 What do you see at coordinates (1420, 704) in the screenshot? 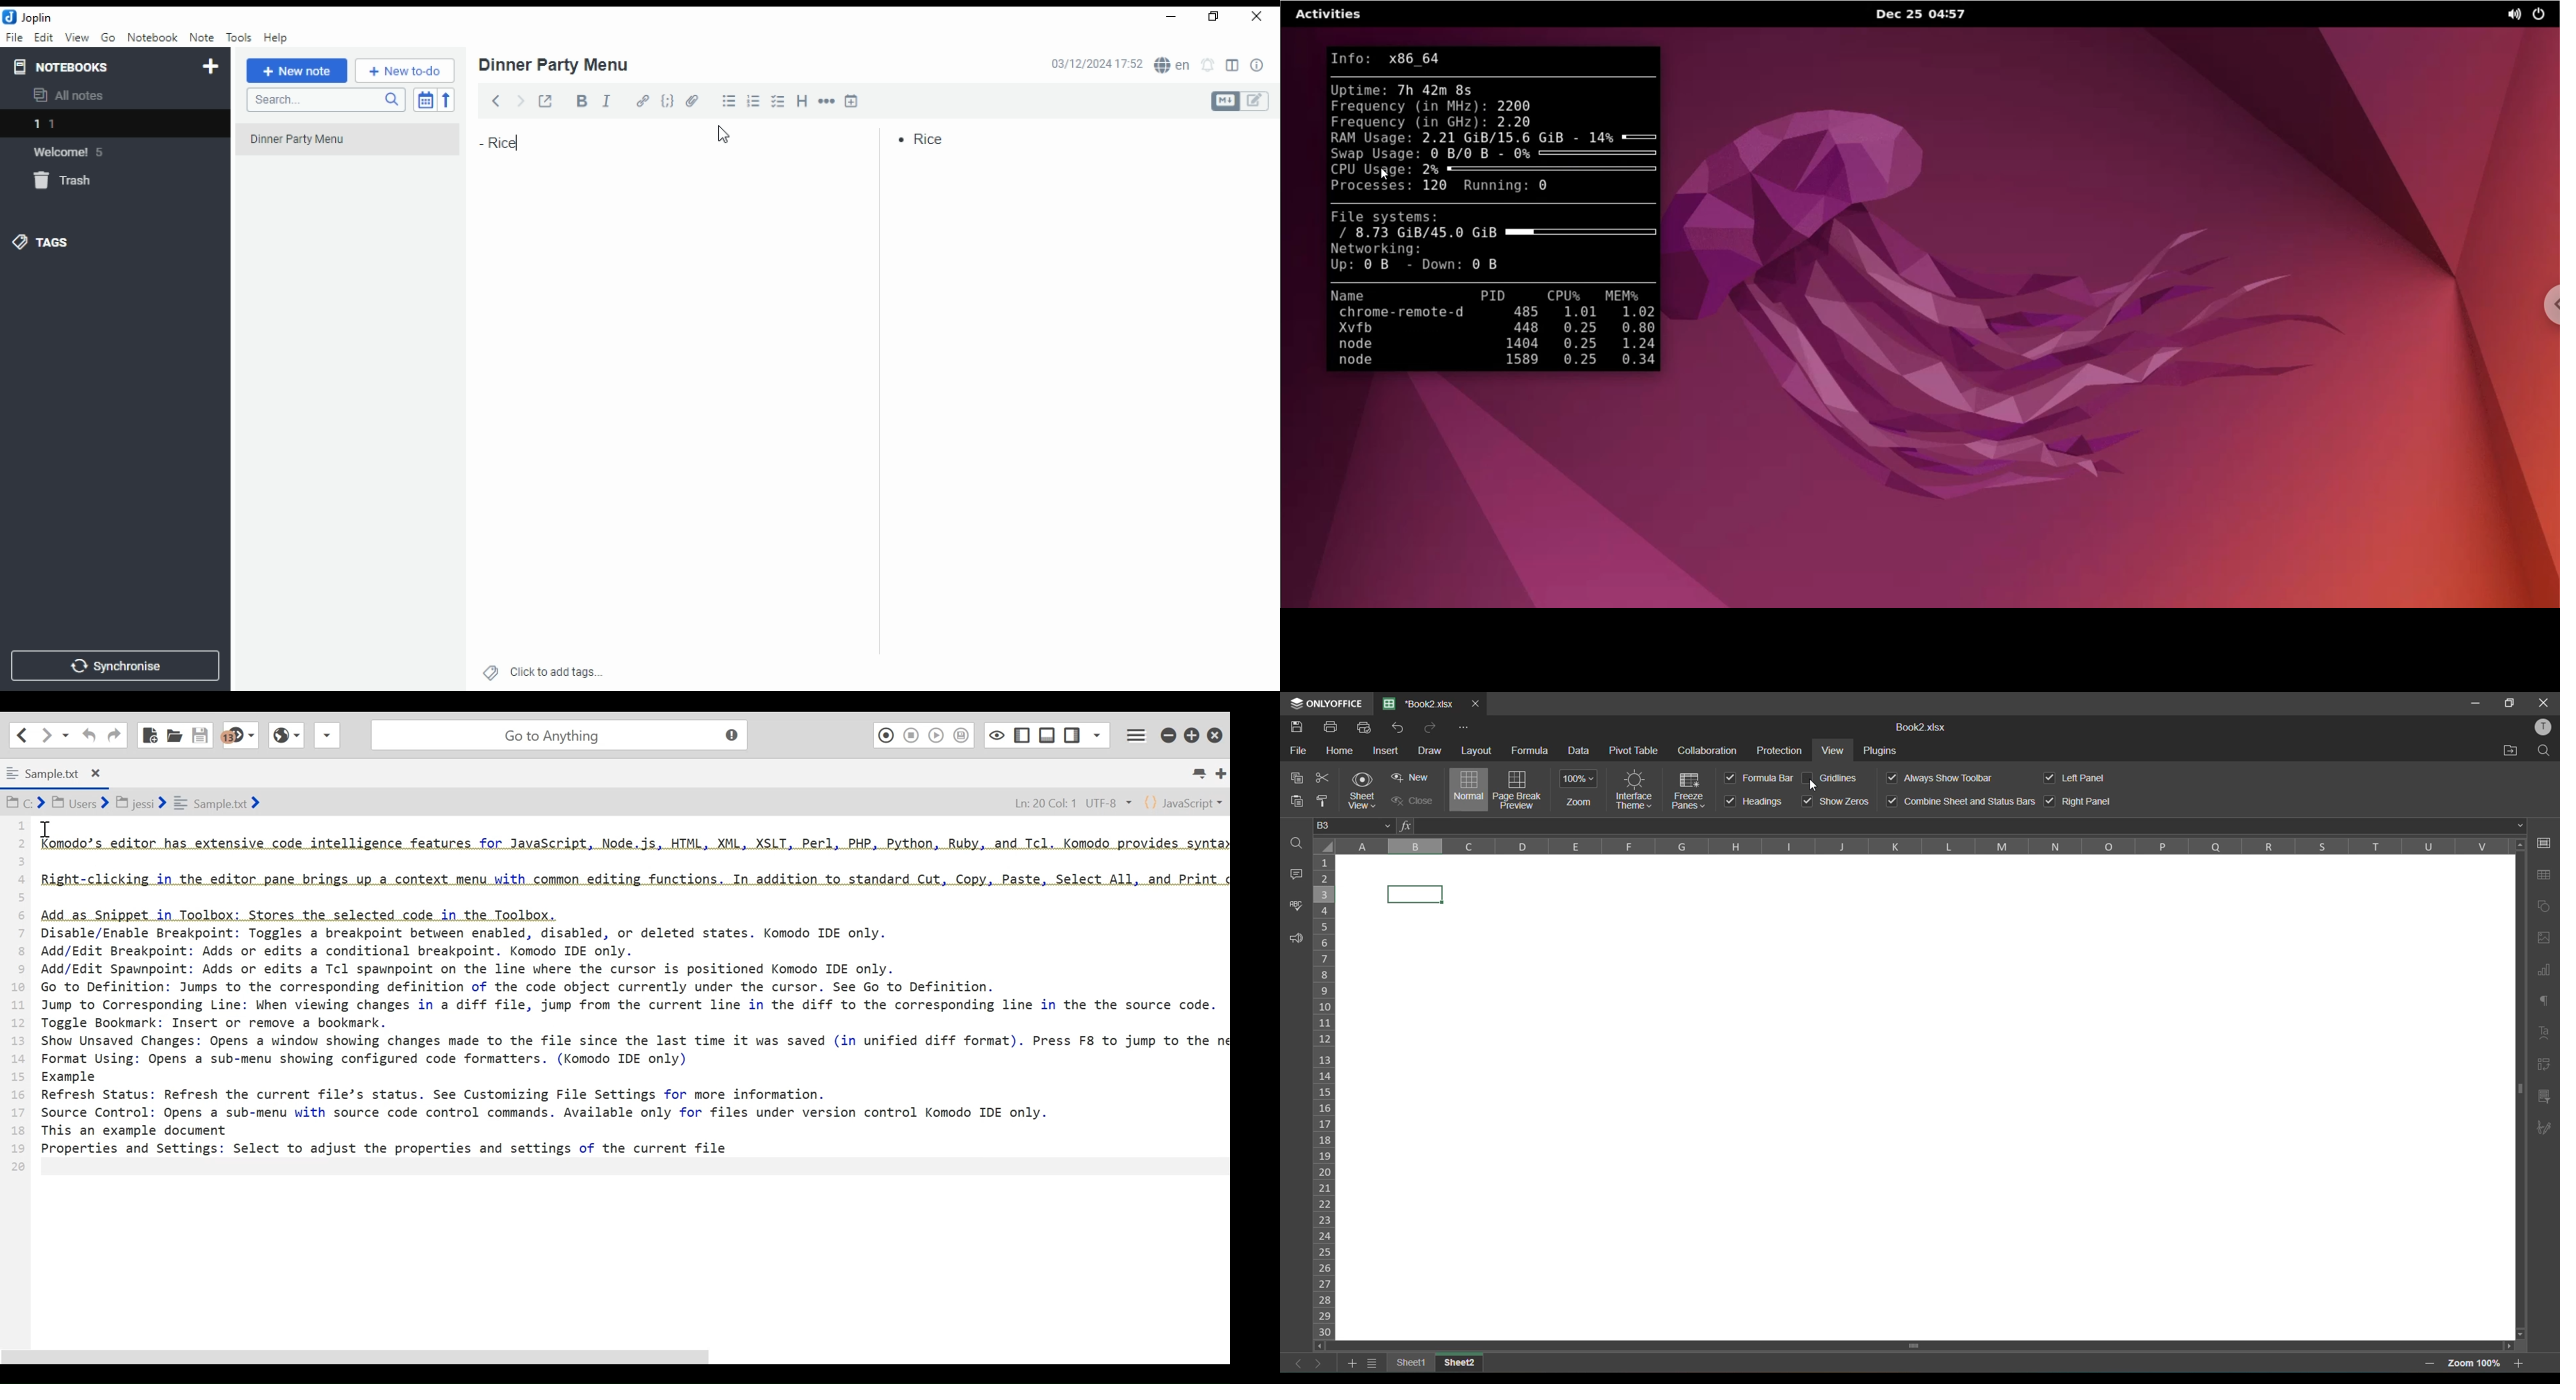
I see `book2.xlsx` at bounding box center [1420, 704].